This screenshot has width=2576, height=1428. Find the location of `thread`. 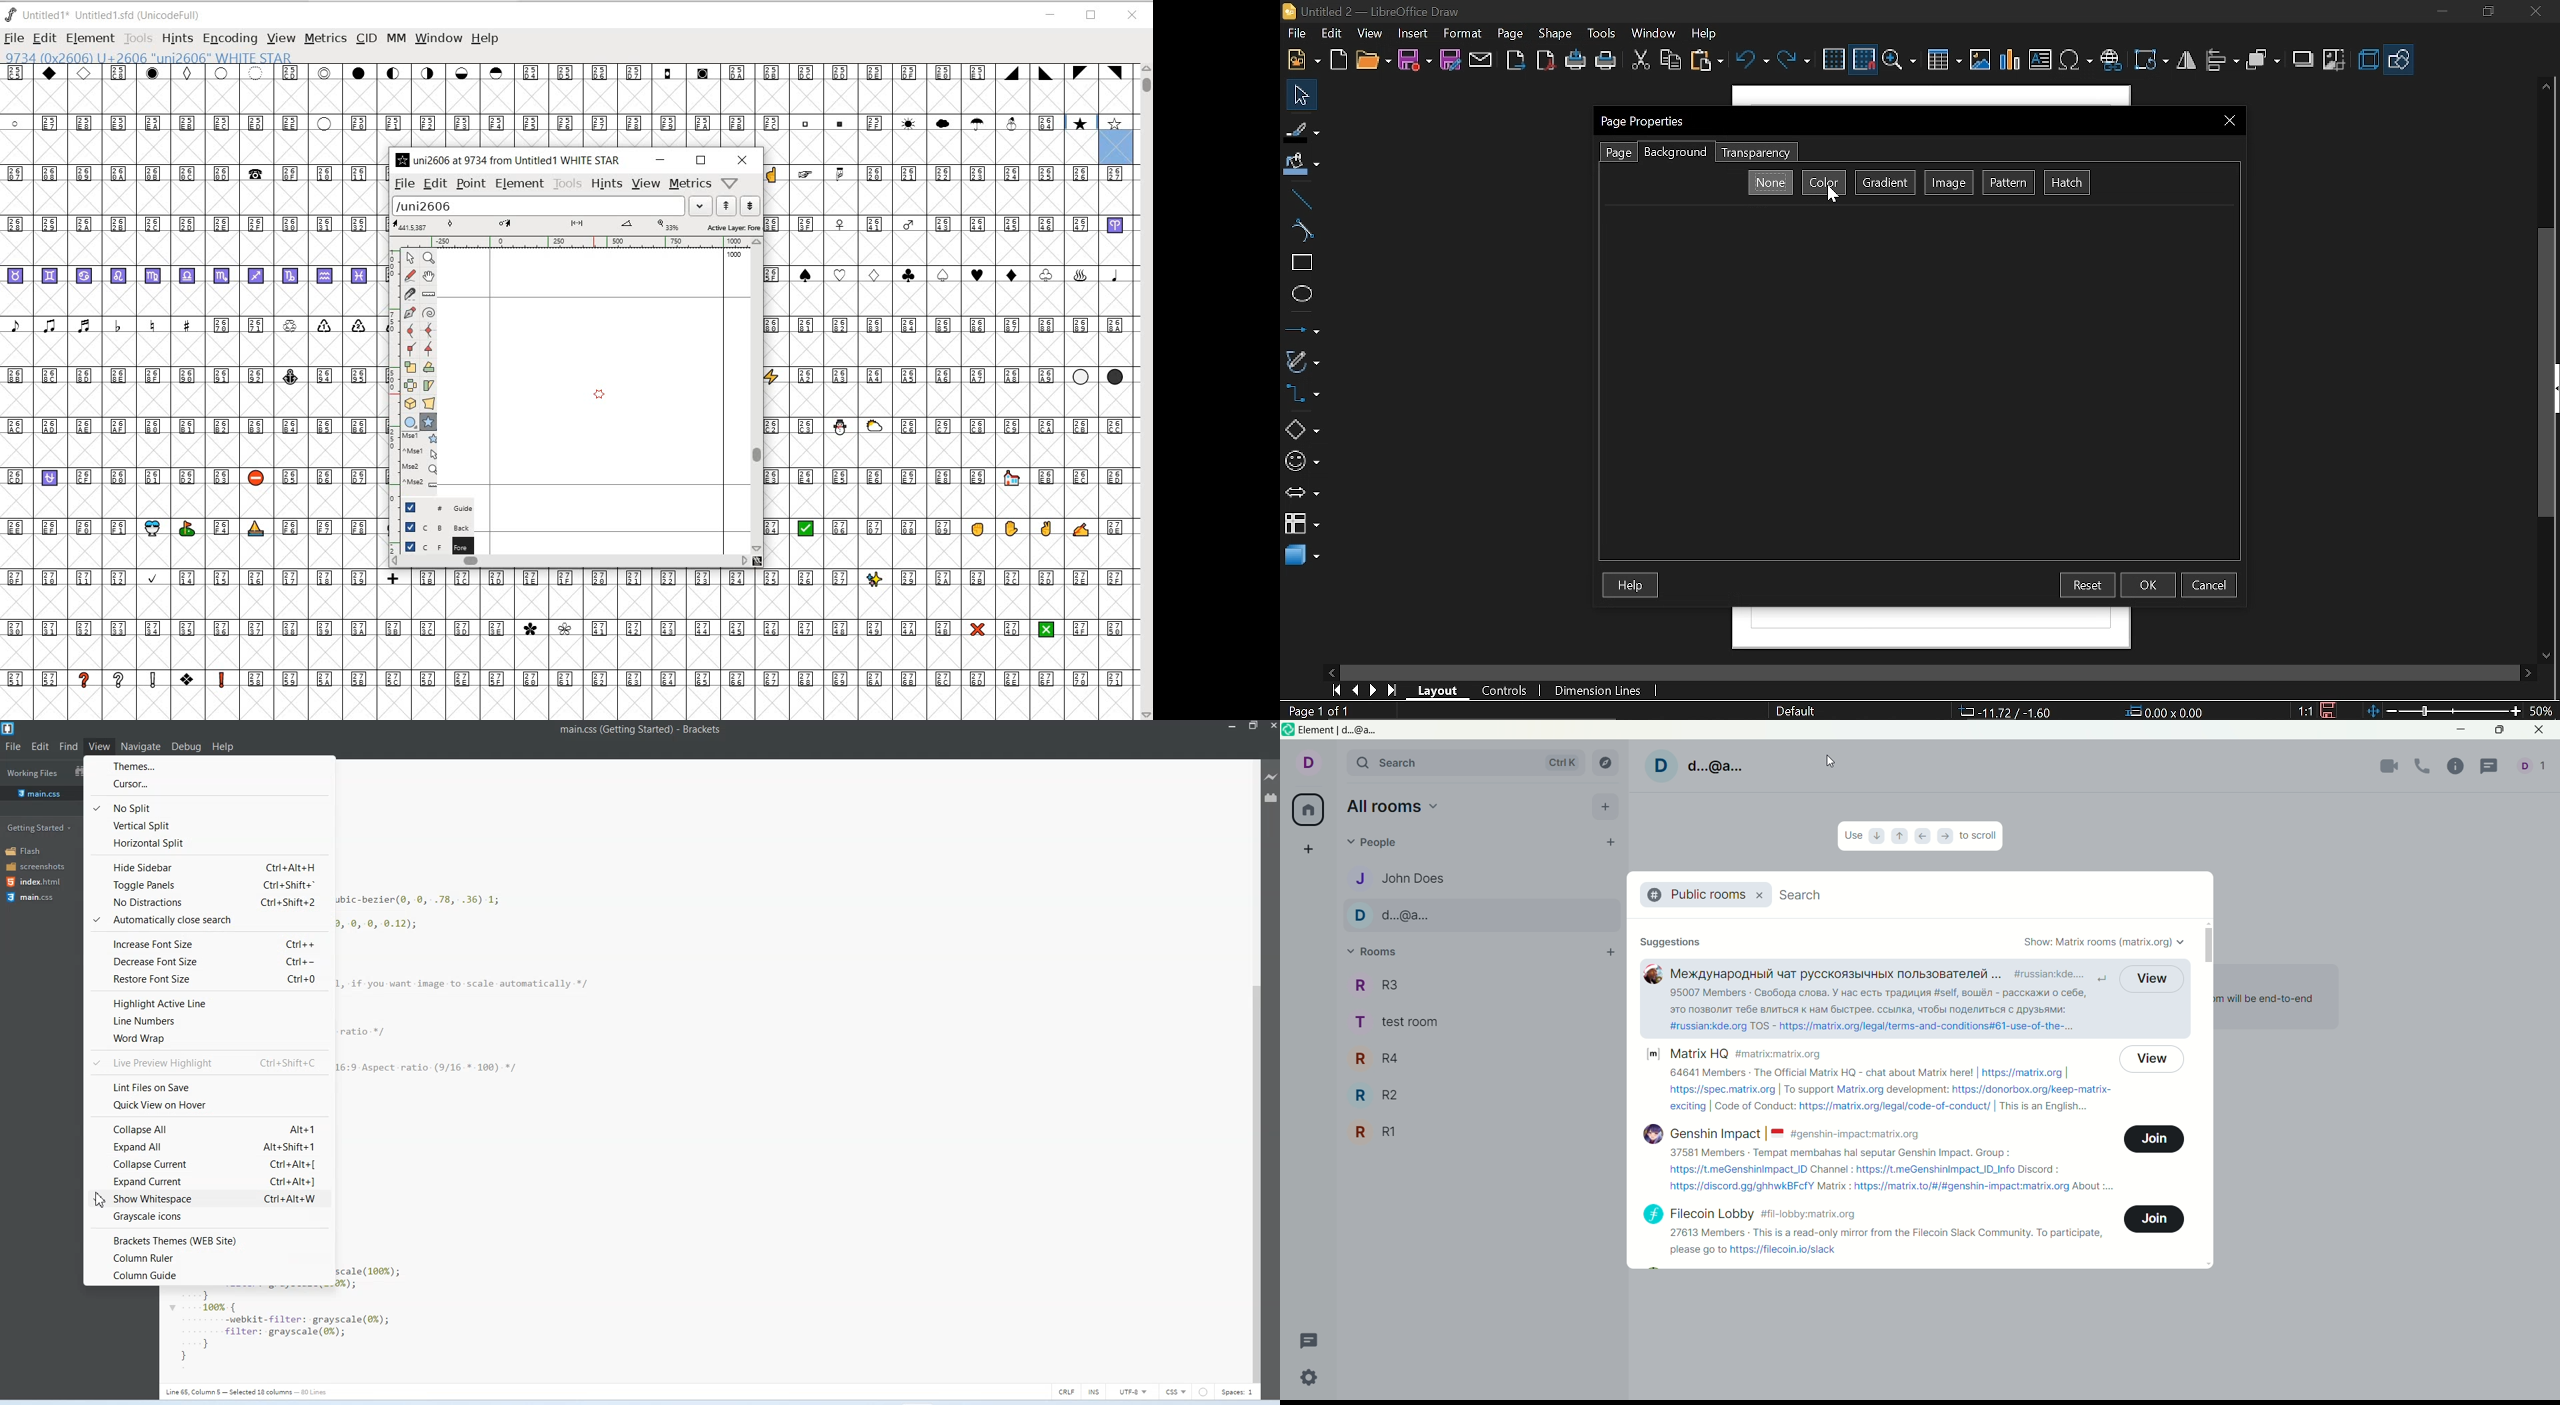

thread is located at coordinates (2494, 765).